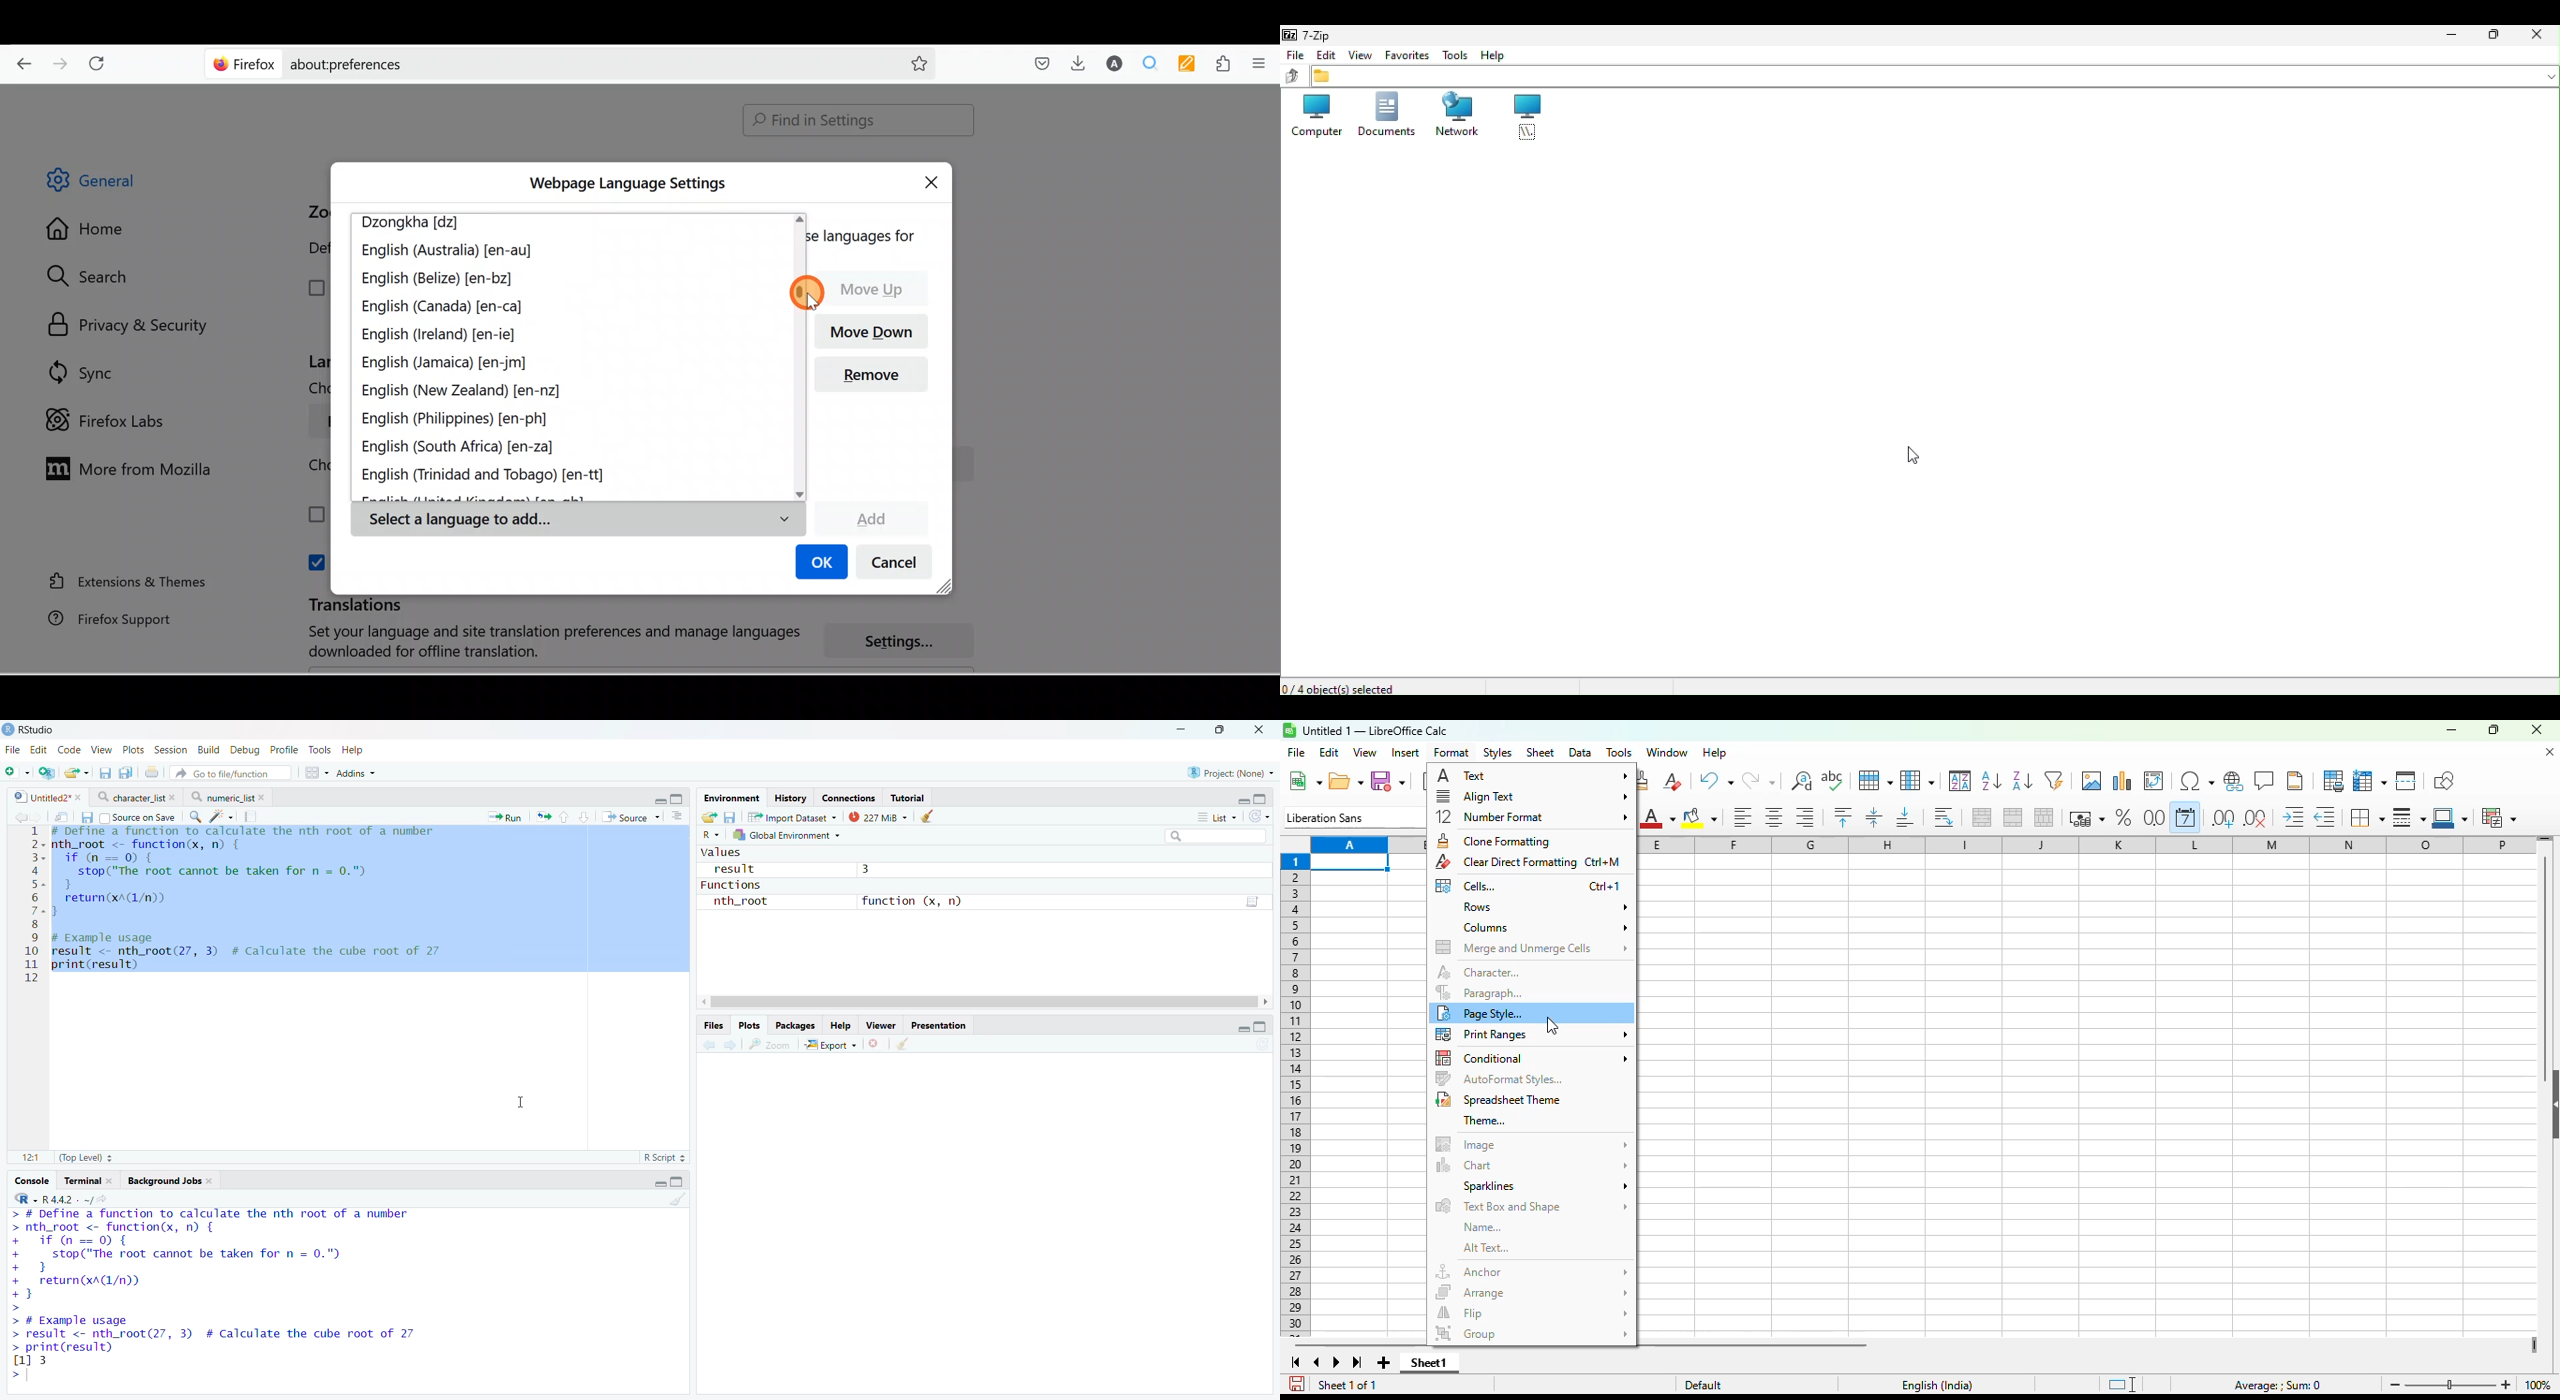  Describe the element at coordinates (1533, 948) in the screenshot. I see `merge and unmerge cells` at that location.